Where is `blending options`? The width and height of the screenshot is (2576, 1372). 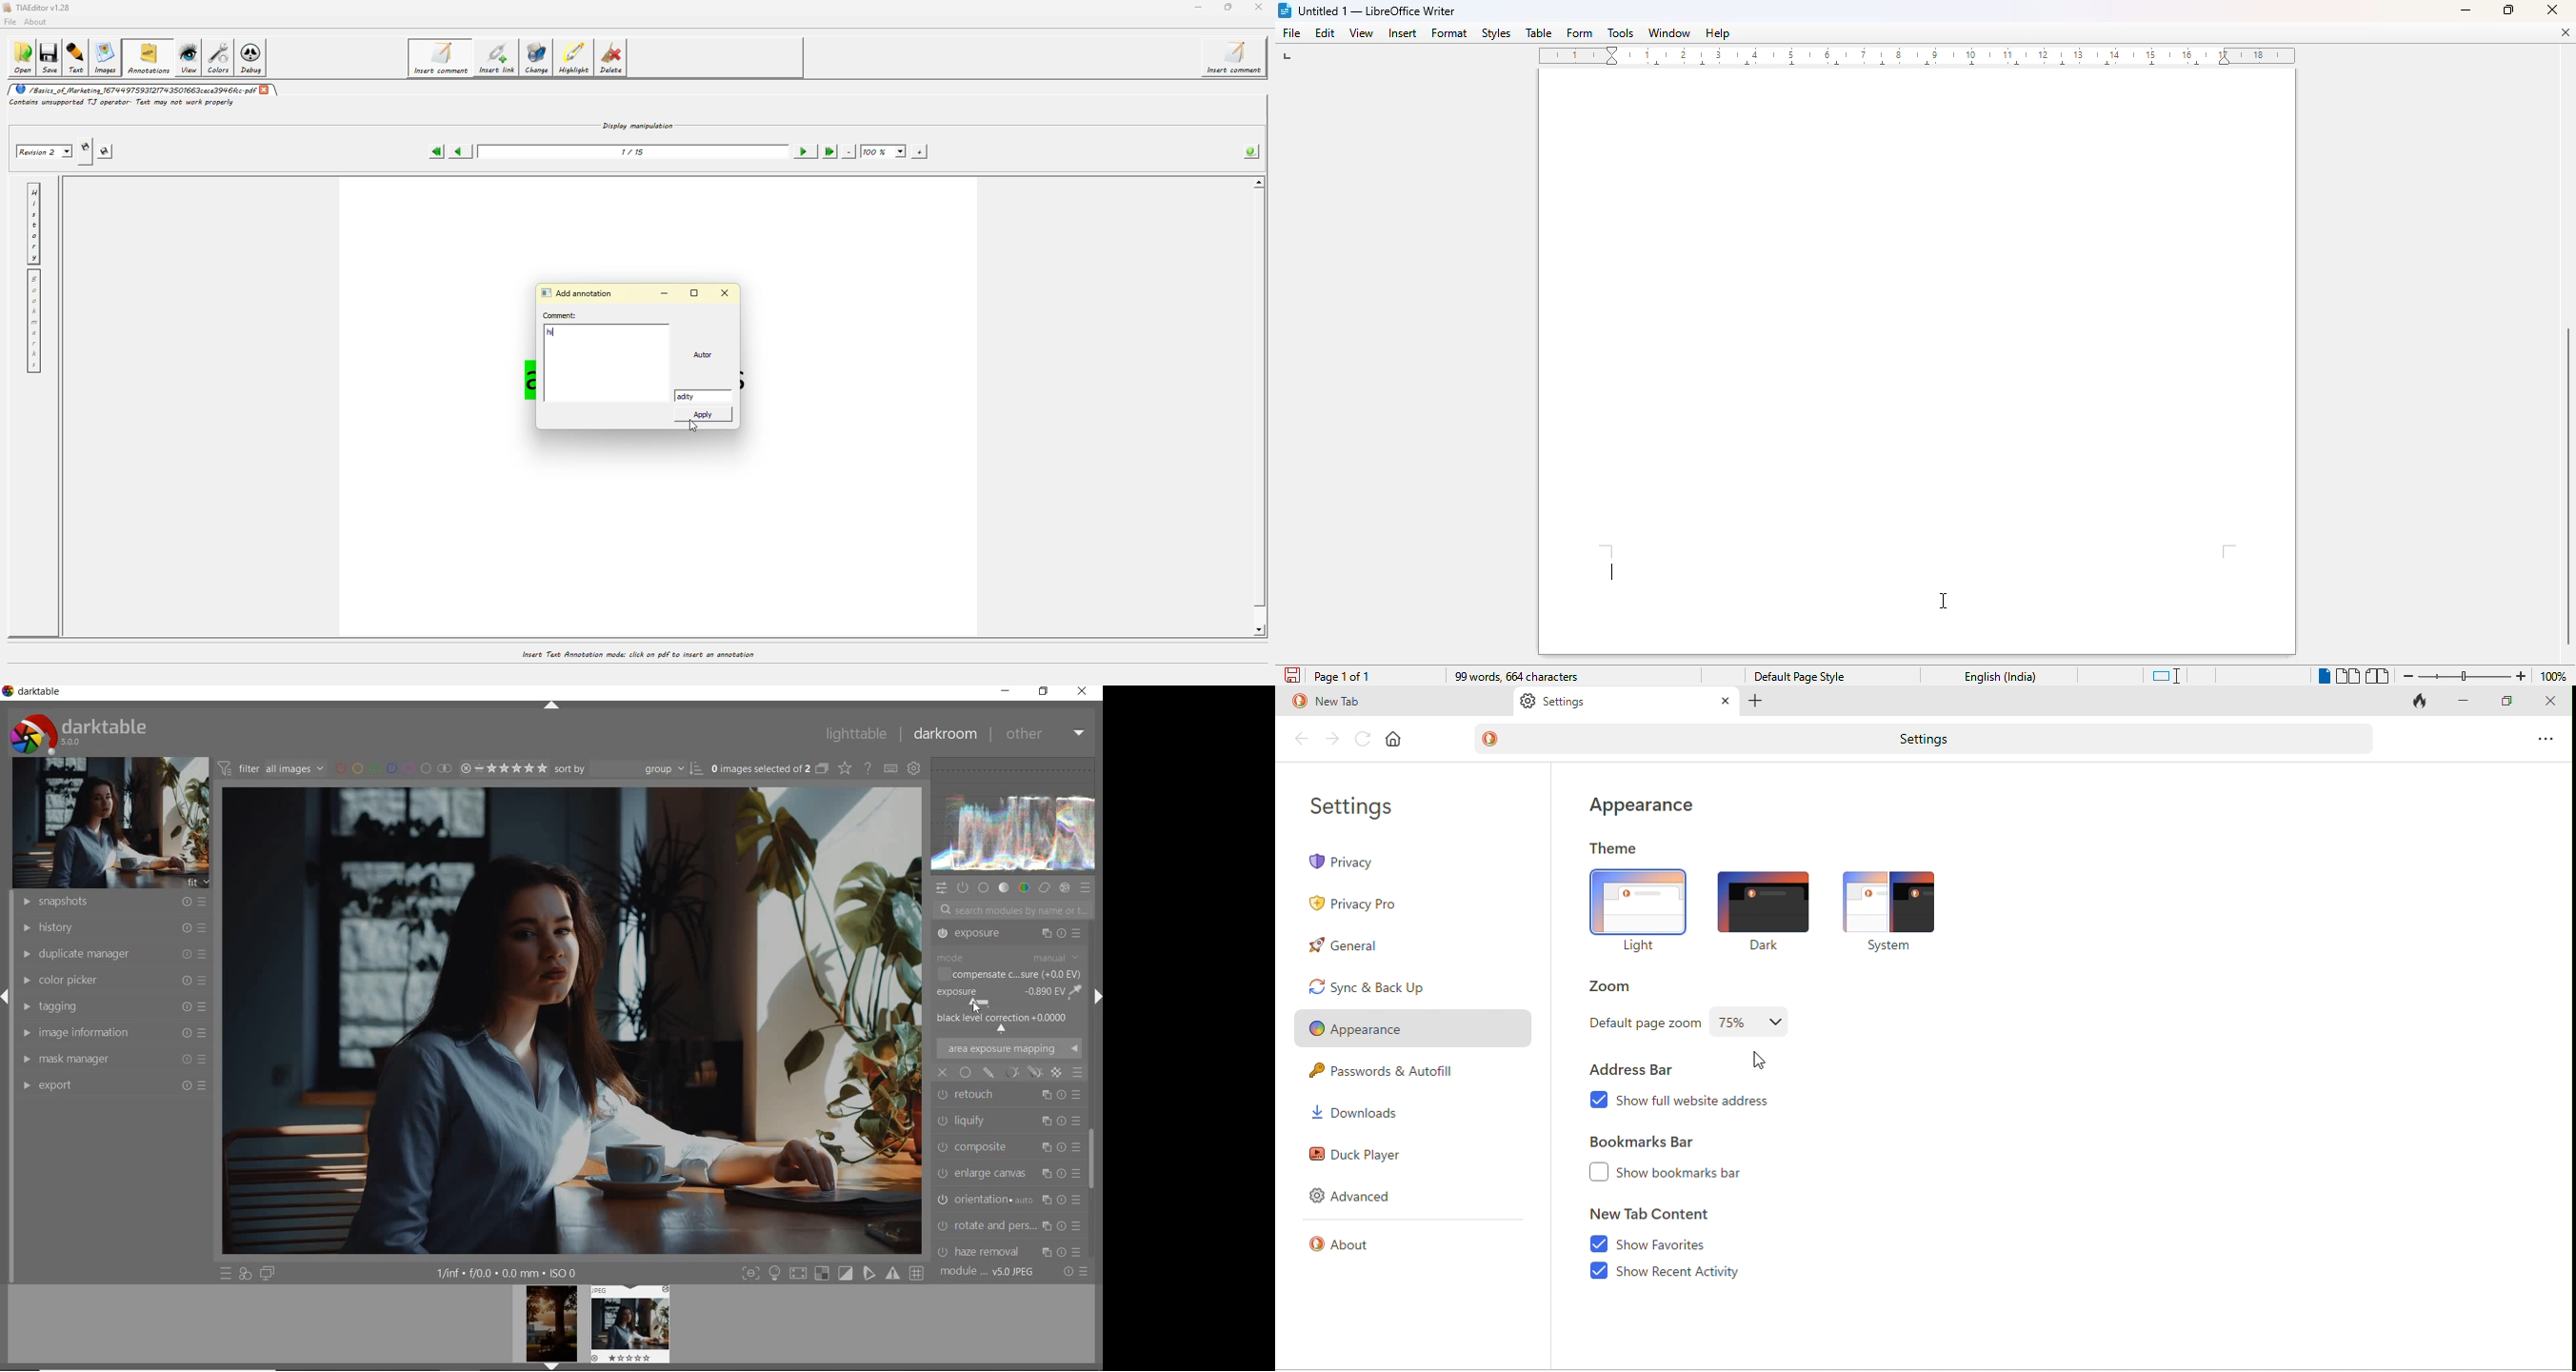
blending options is located at coordinates (1078, 1073).